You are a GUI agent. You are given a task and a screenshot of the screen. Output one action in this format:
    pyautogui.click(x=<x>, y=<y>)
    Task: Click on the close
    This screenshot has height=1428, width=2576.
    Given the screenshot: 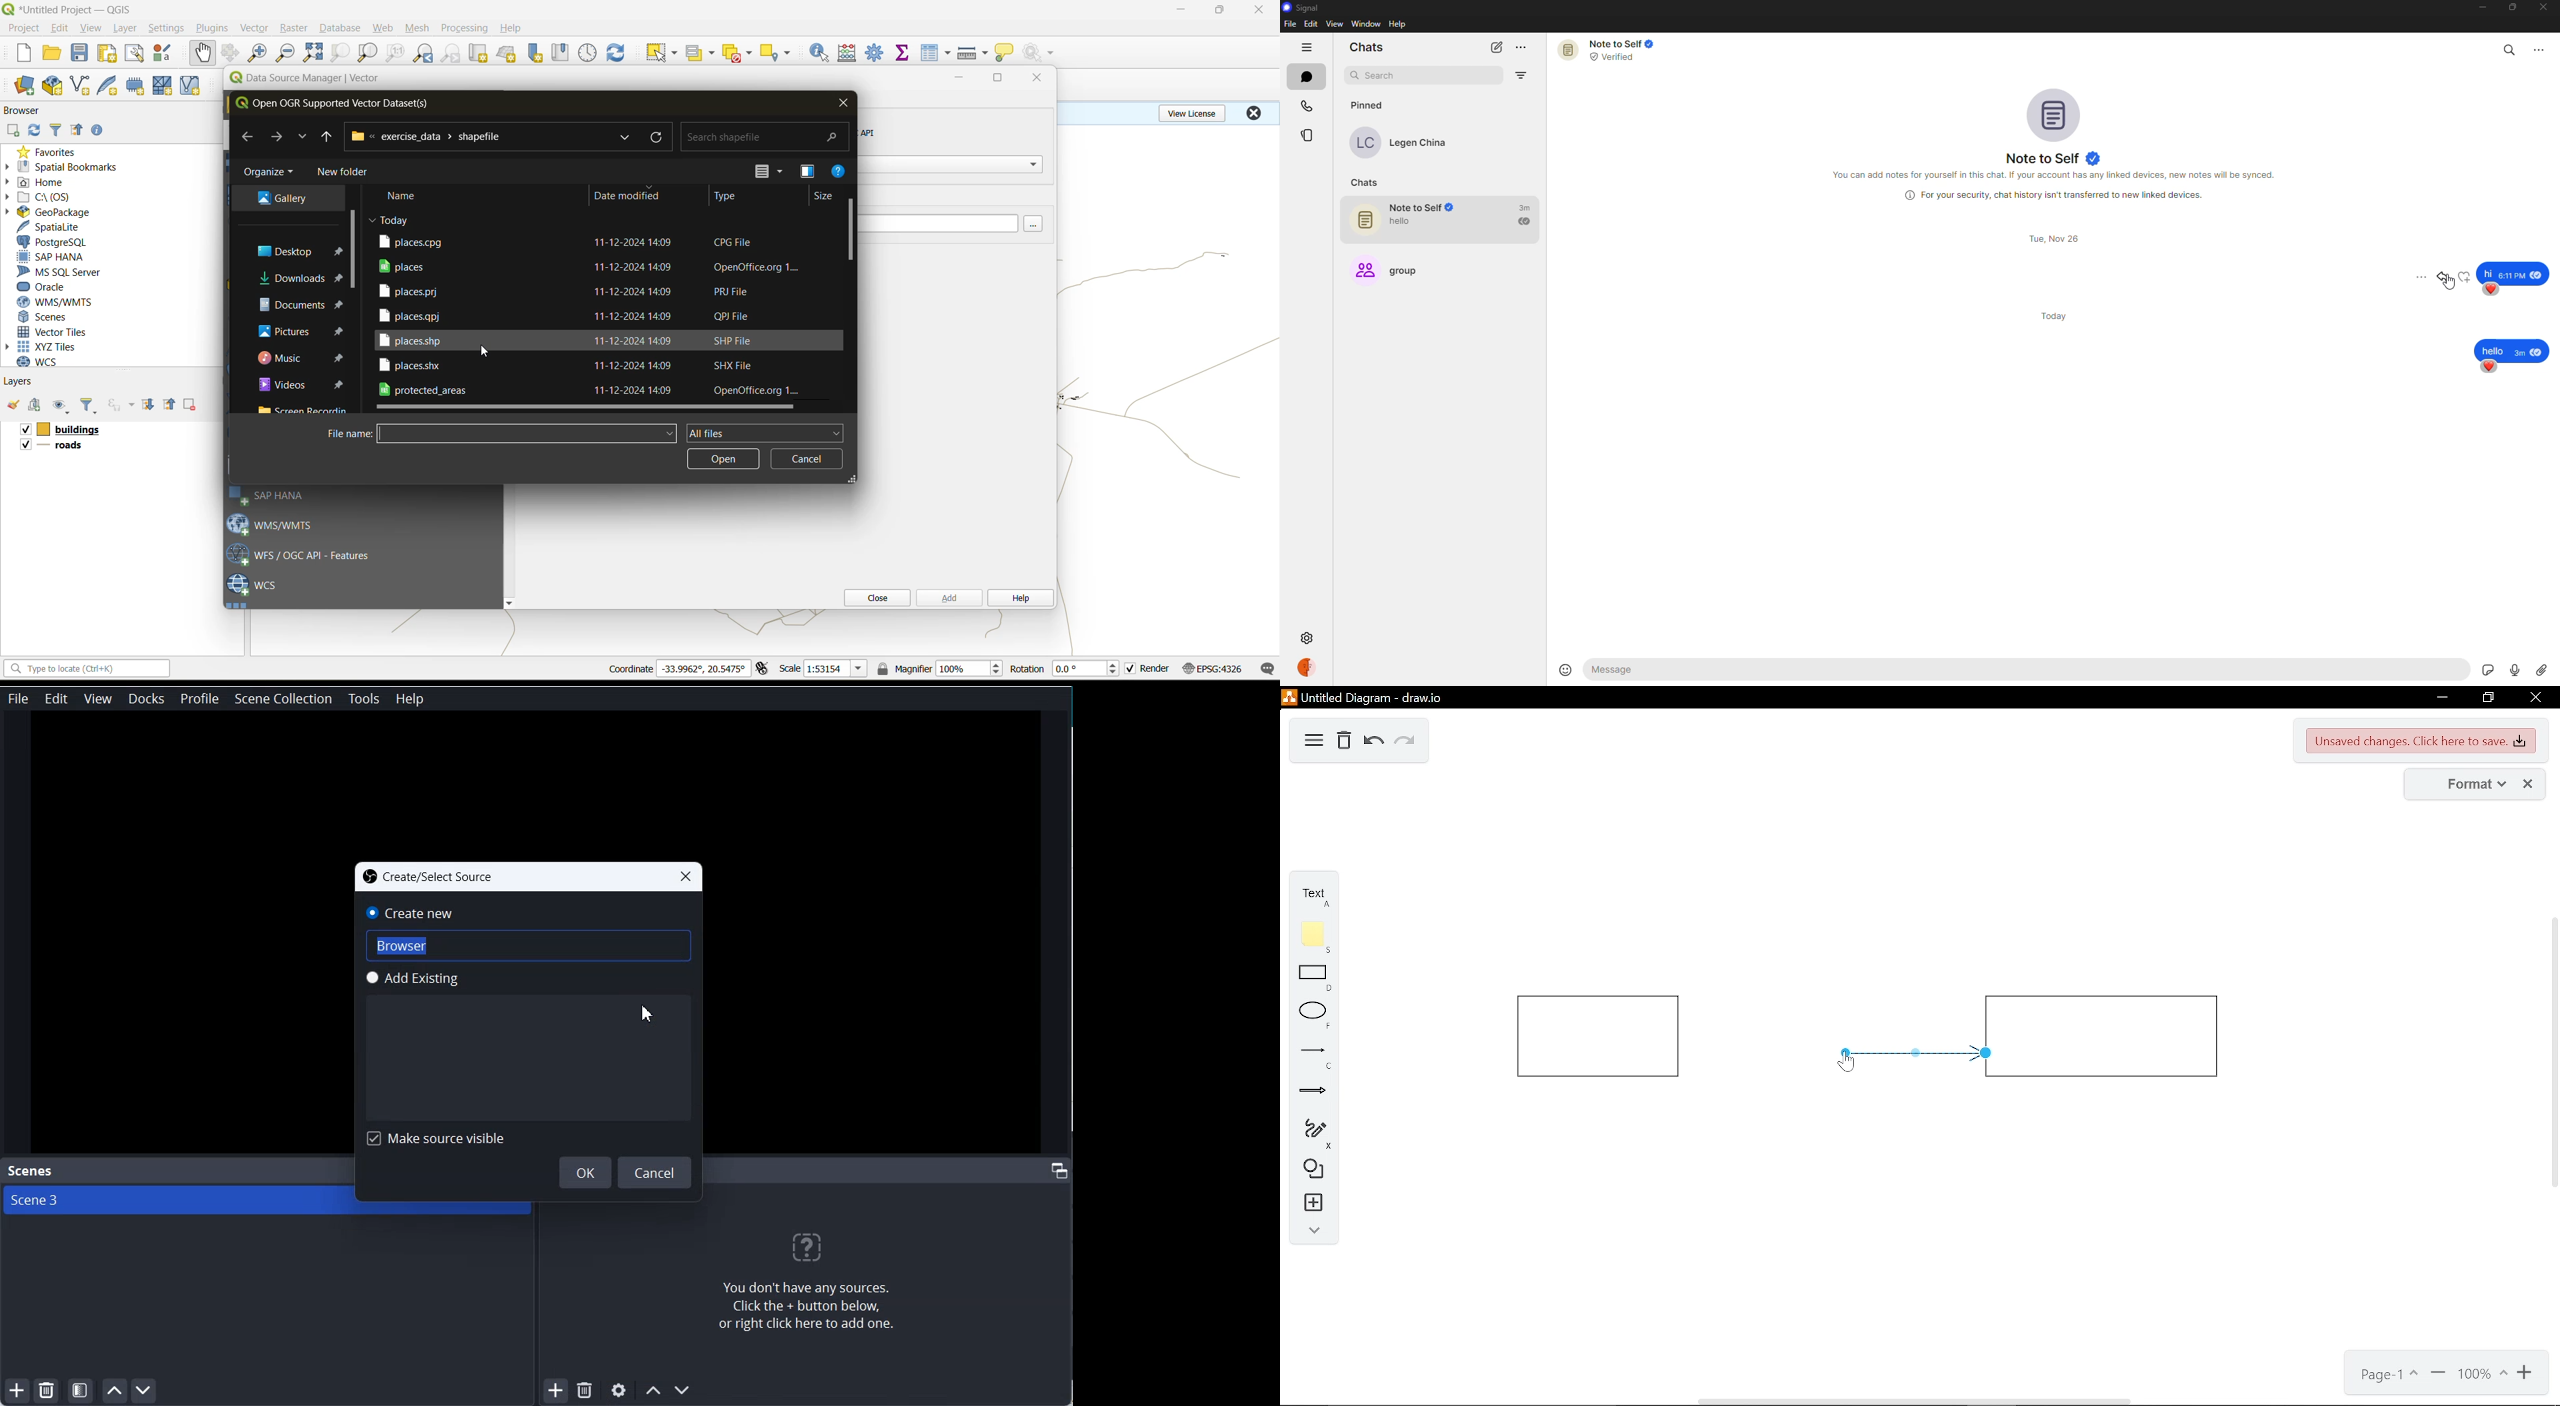 What is the action you would take?
    pyautogui.click(x=843, y=102)
    